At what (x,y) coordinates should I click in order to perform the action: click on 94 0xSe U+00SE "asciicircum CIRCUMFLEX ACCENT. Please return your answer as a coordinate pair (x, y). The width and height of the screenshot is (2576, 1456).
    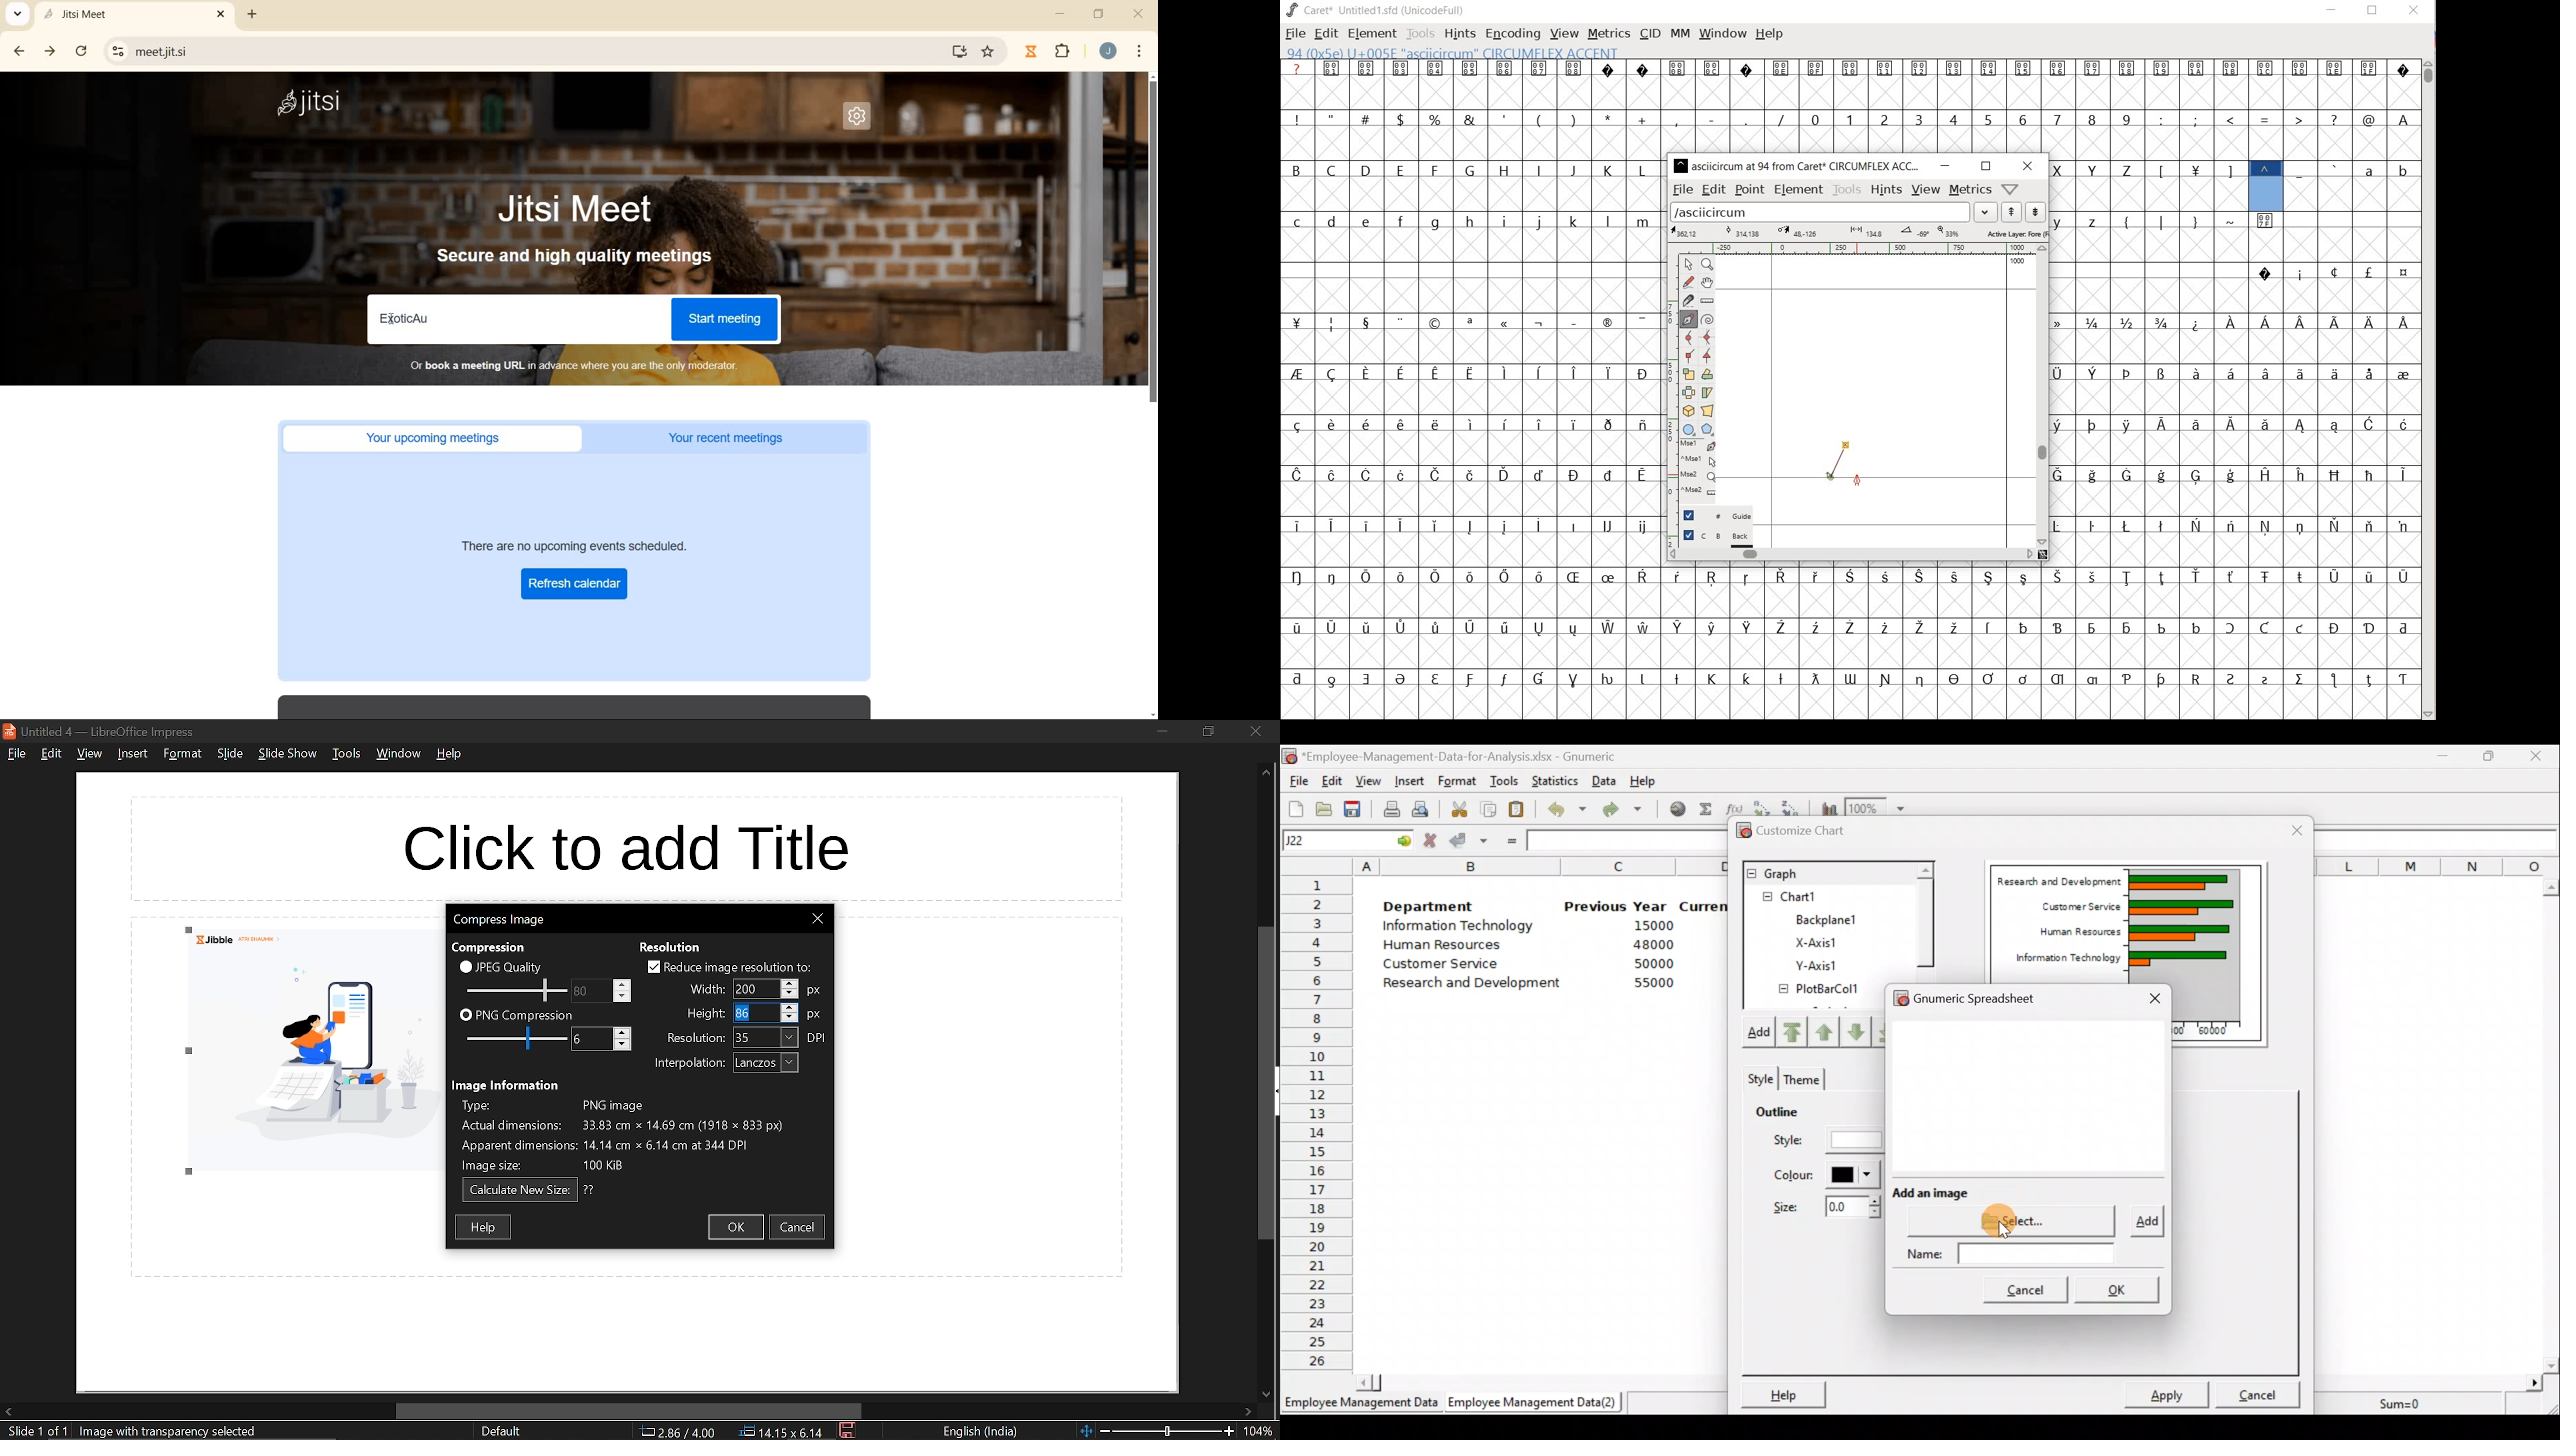
    Looking at the image, I should click on (1503, 54).